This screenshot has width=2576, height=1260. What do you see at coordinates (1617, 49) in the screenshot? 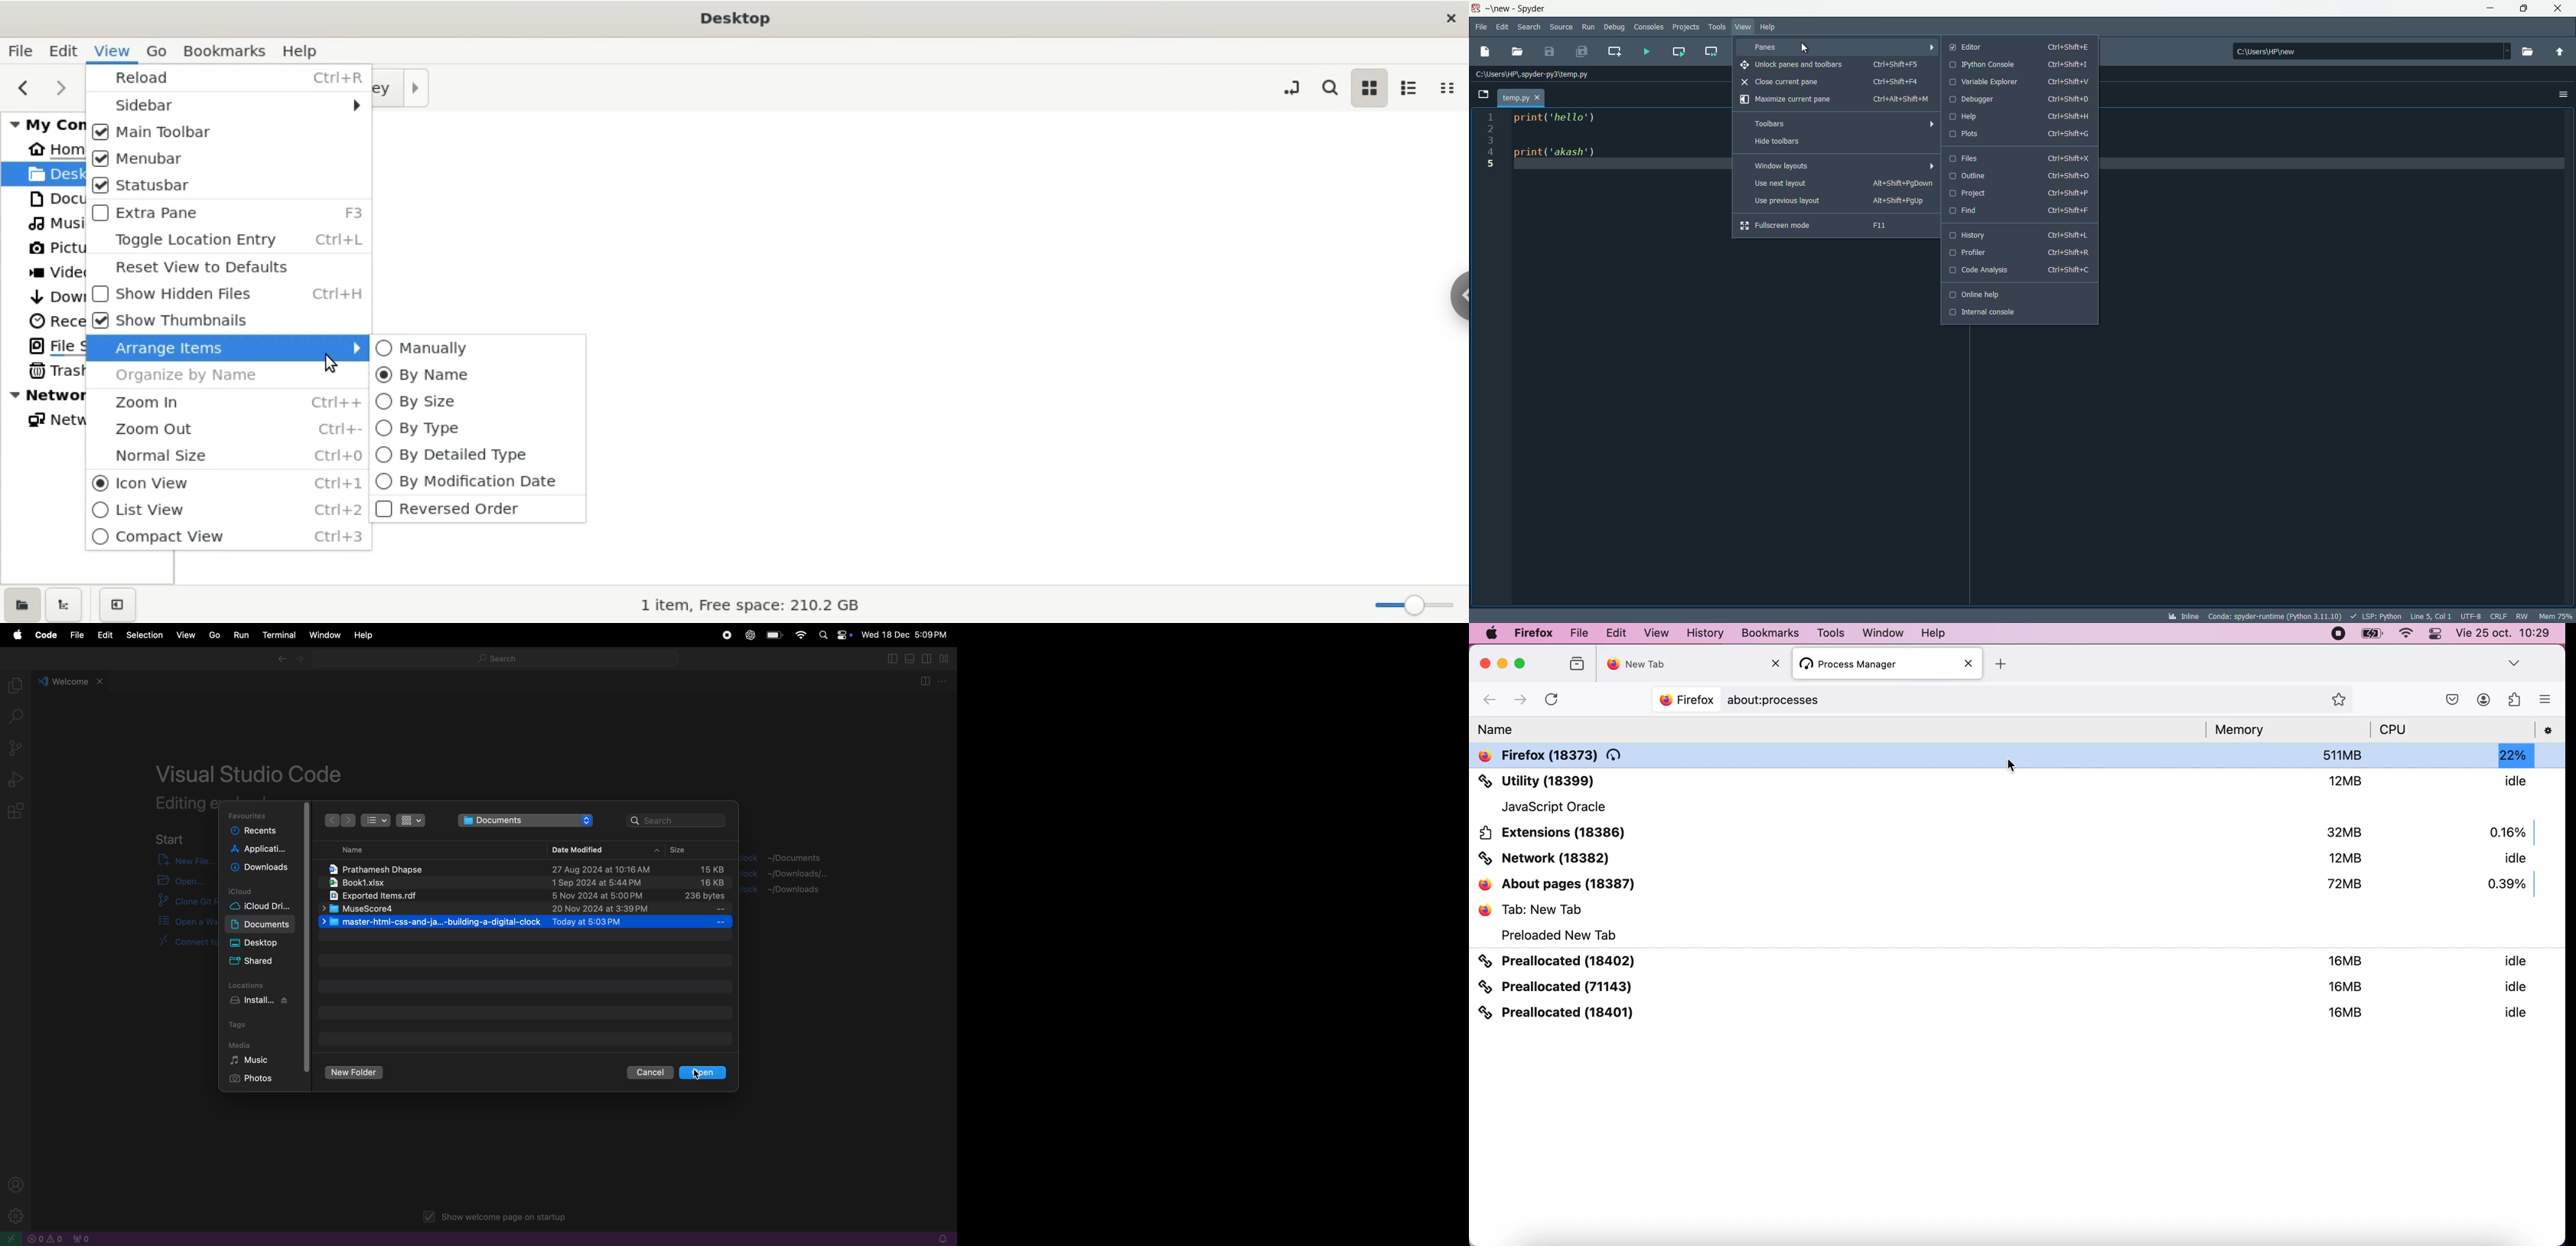
I see `create new cell at the current line` at bounding box center [1617, 49].